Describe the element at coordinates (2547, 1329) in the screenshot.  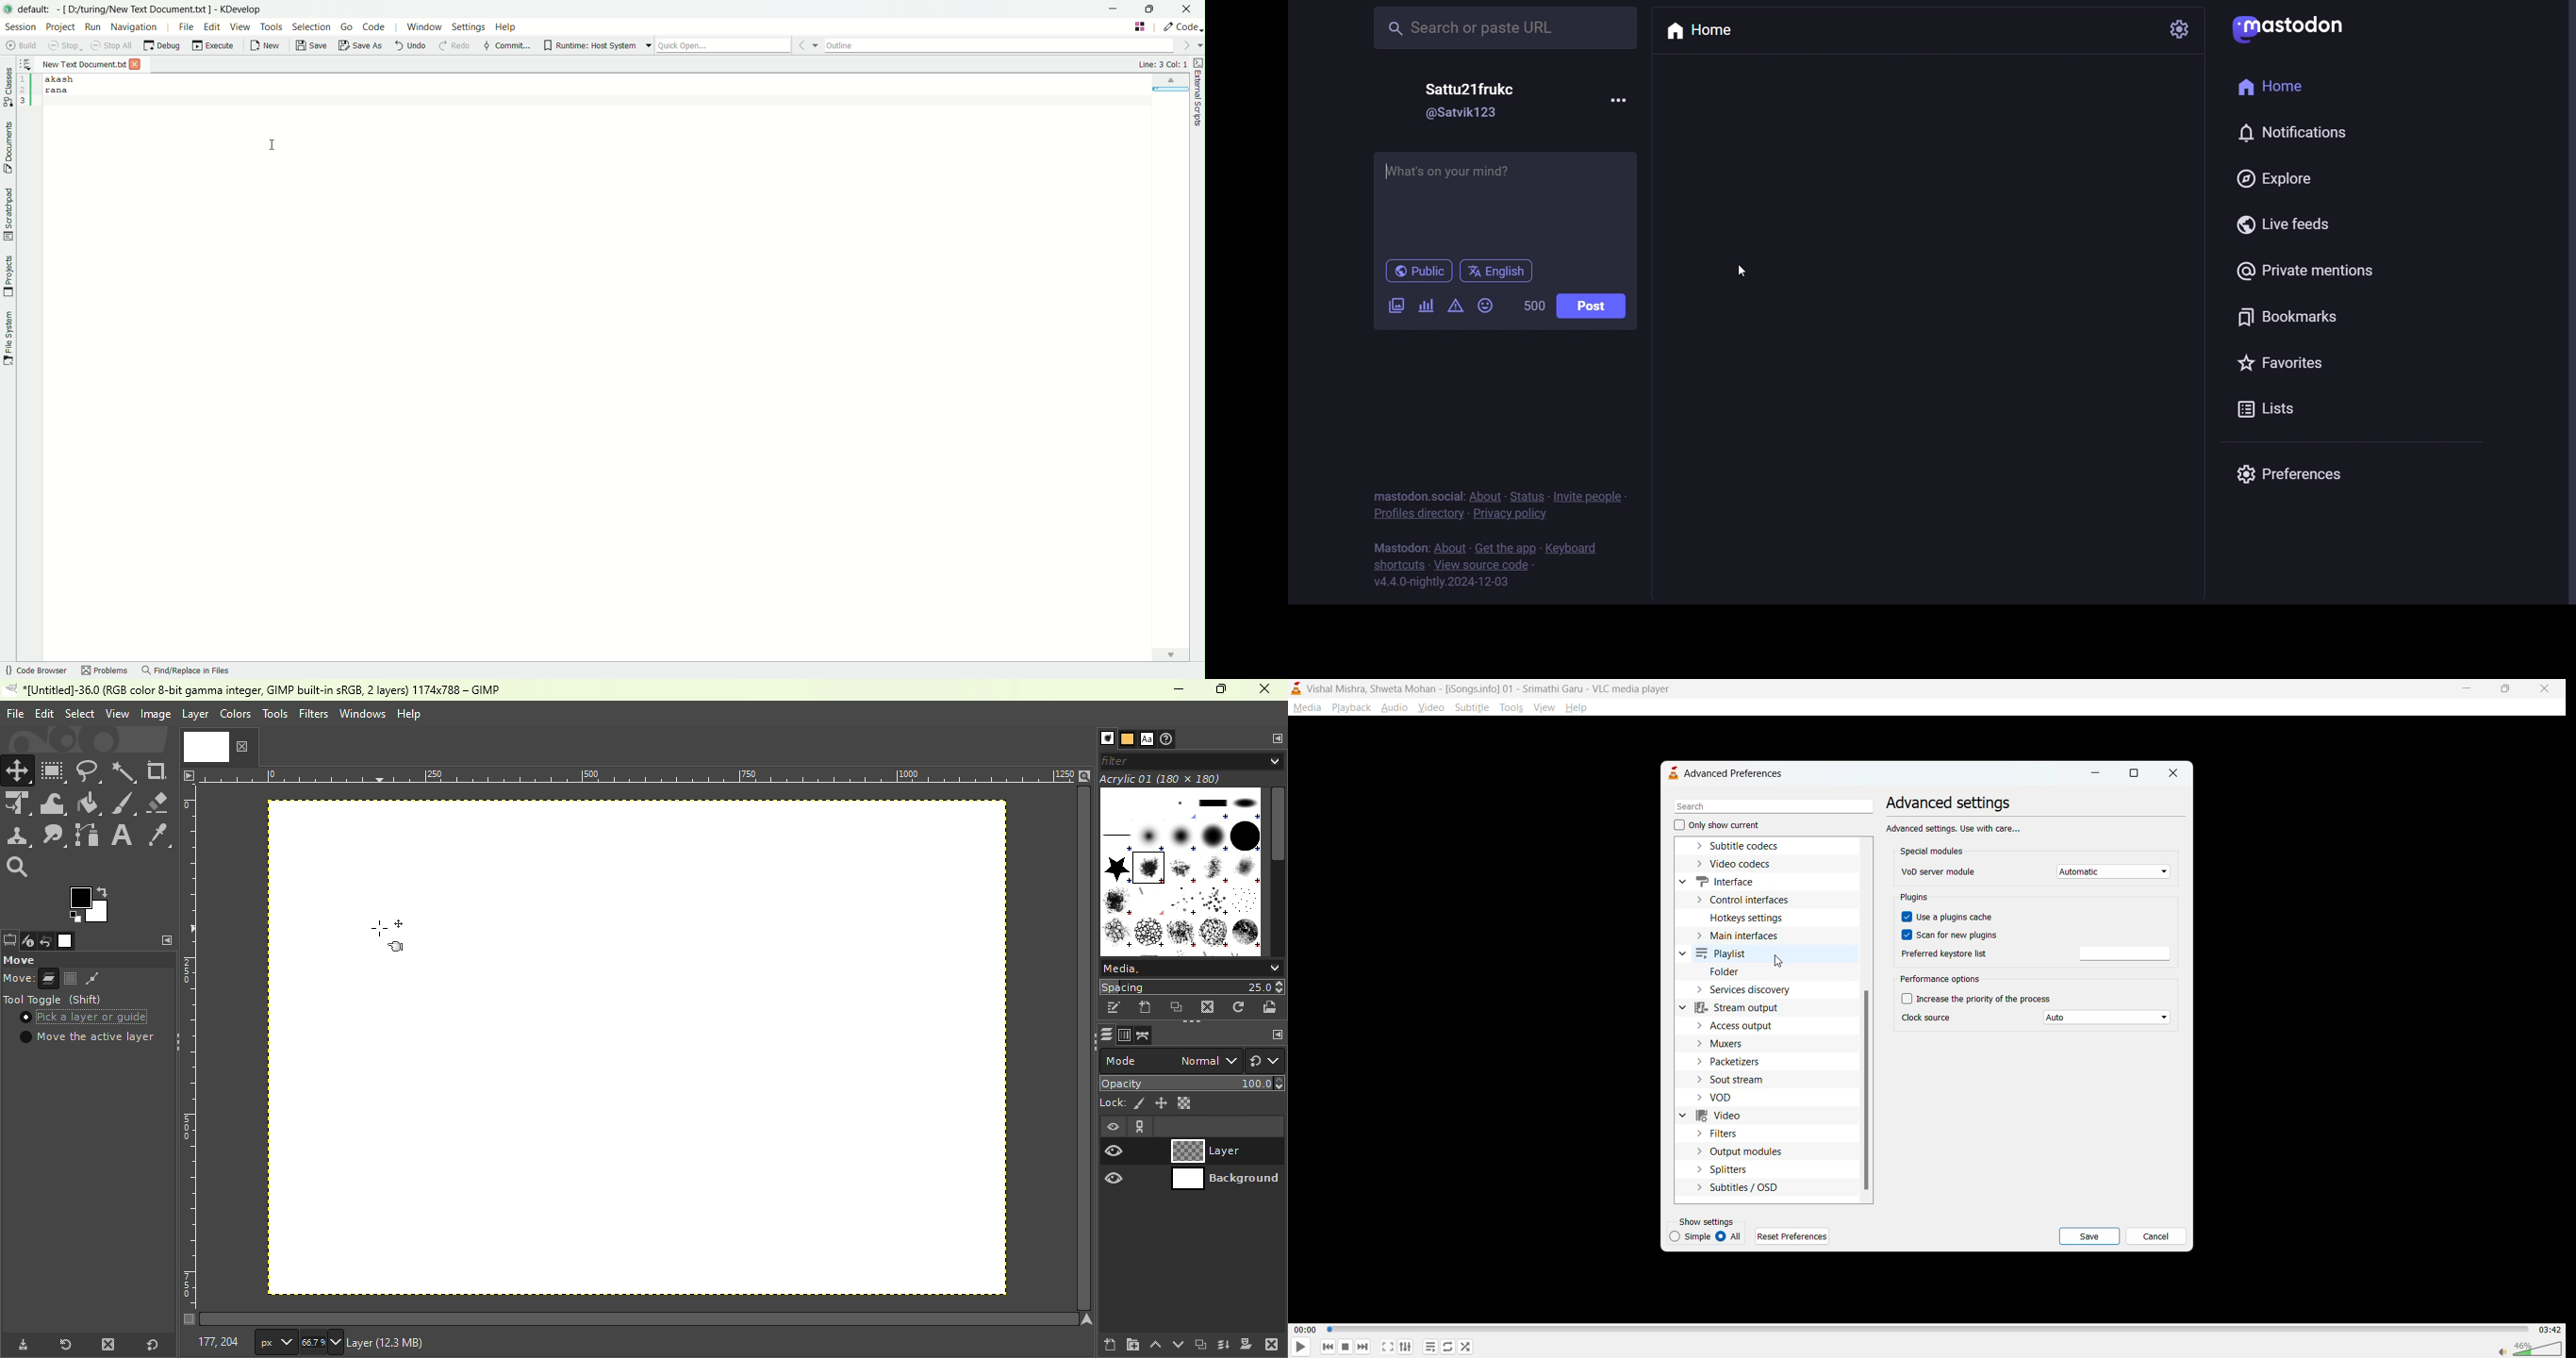
I see `03:42` at that location.